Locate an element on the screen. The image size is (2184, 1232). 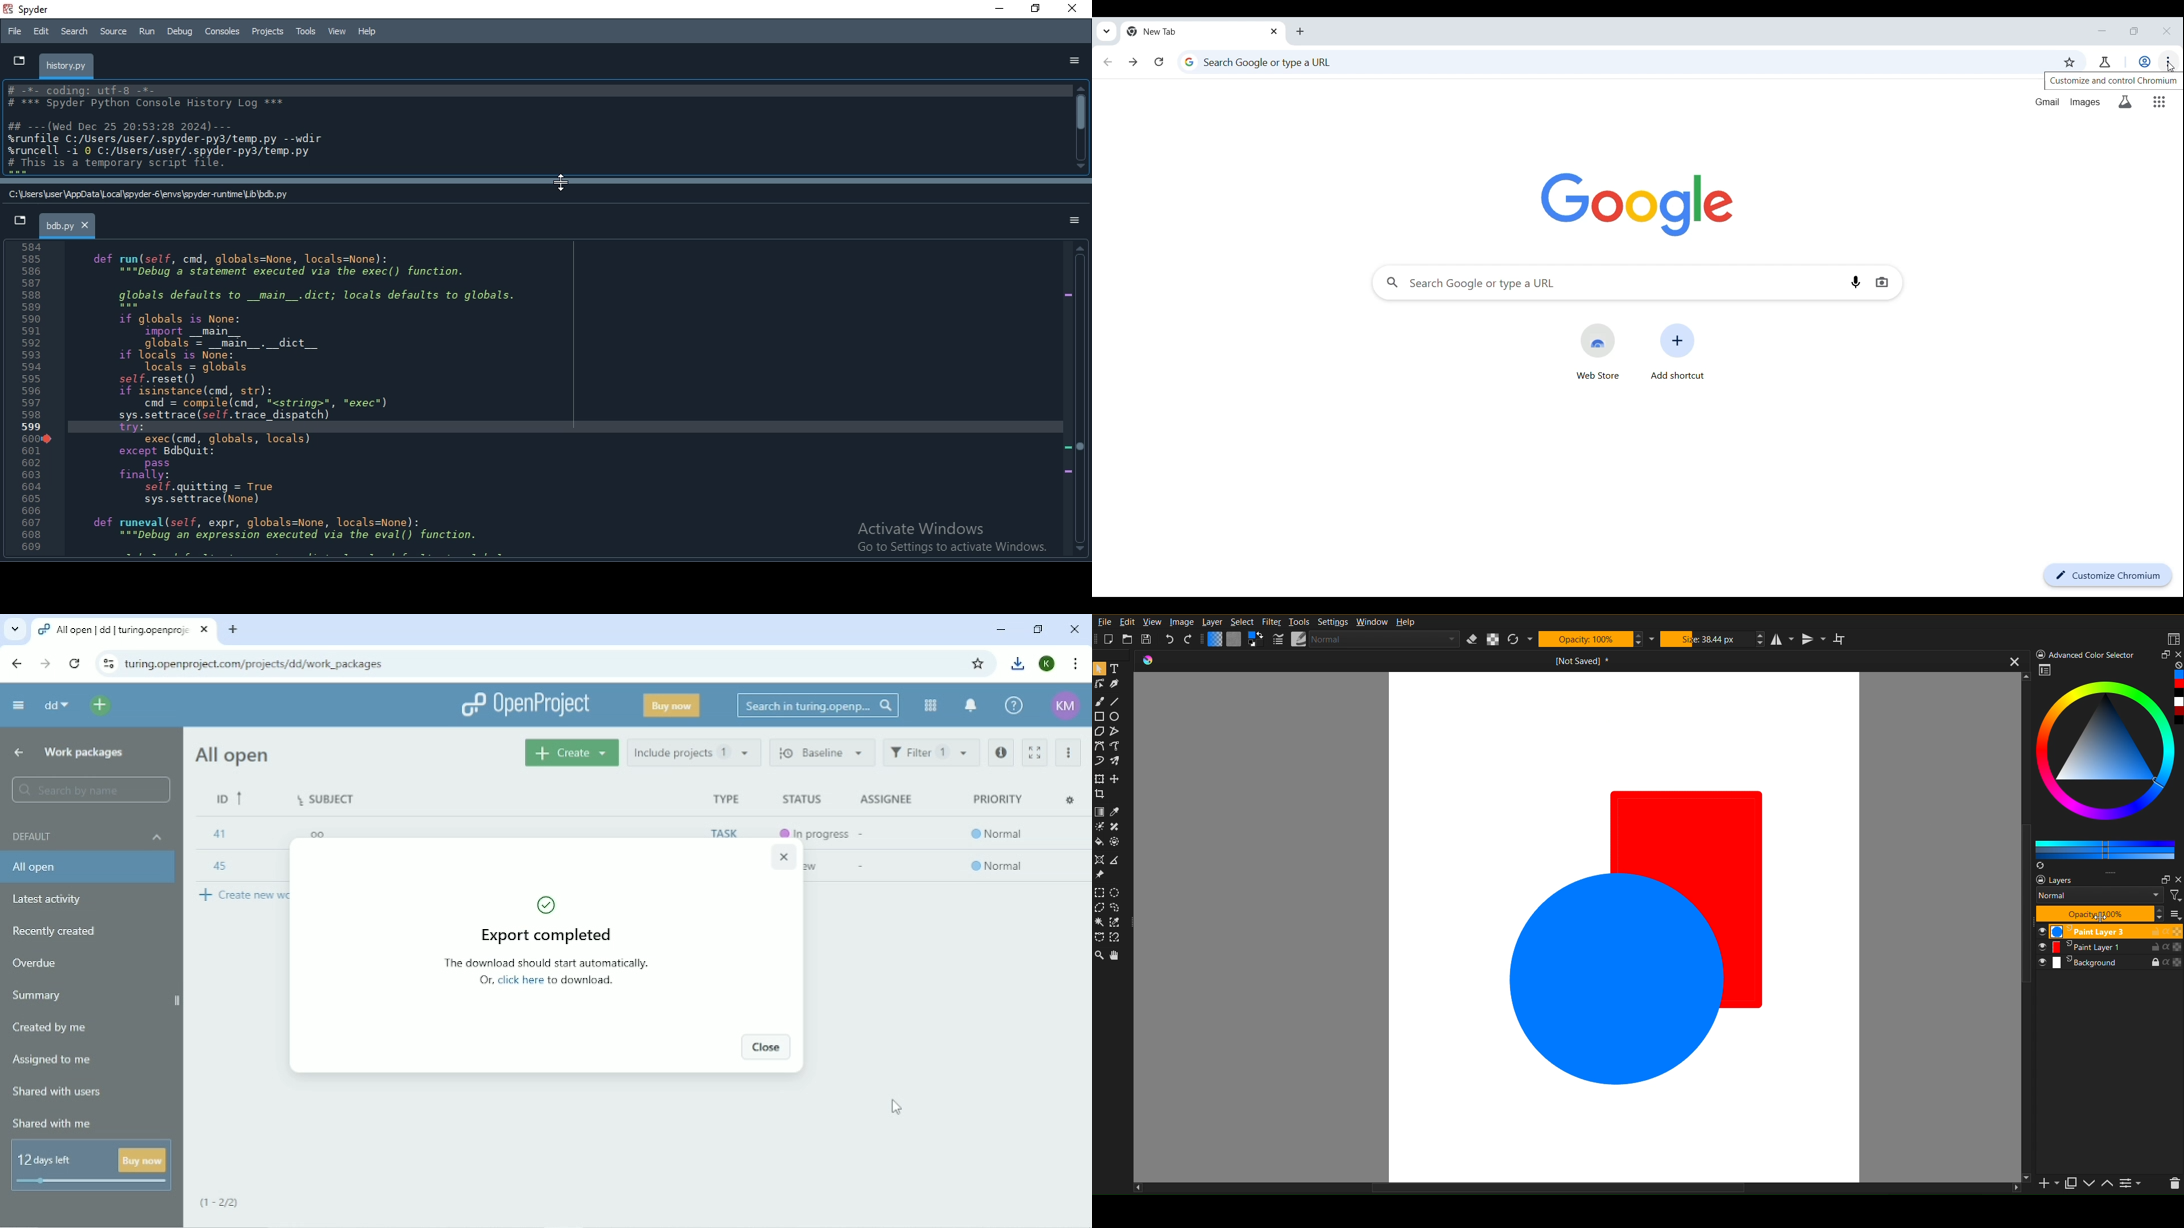
dropdown is located at coordinates (21, 224).